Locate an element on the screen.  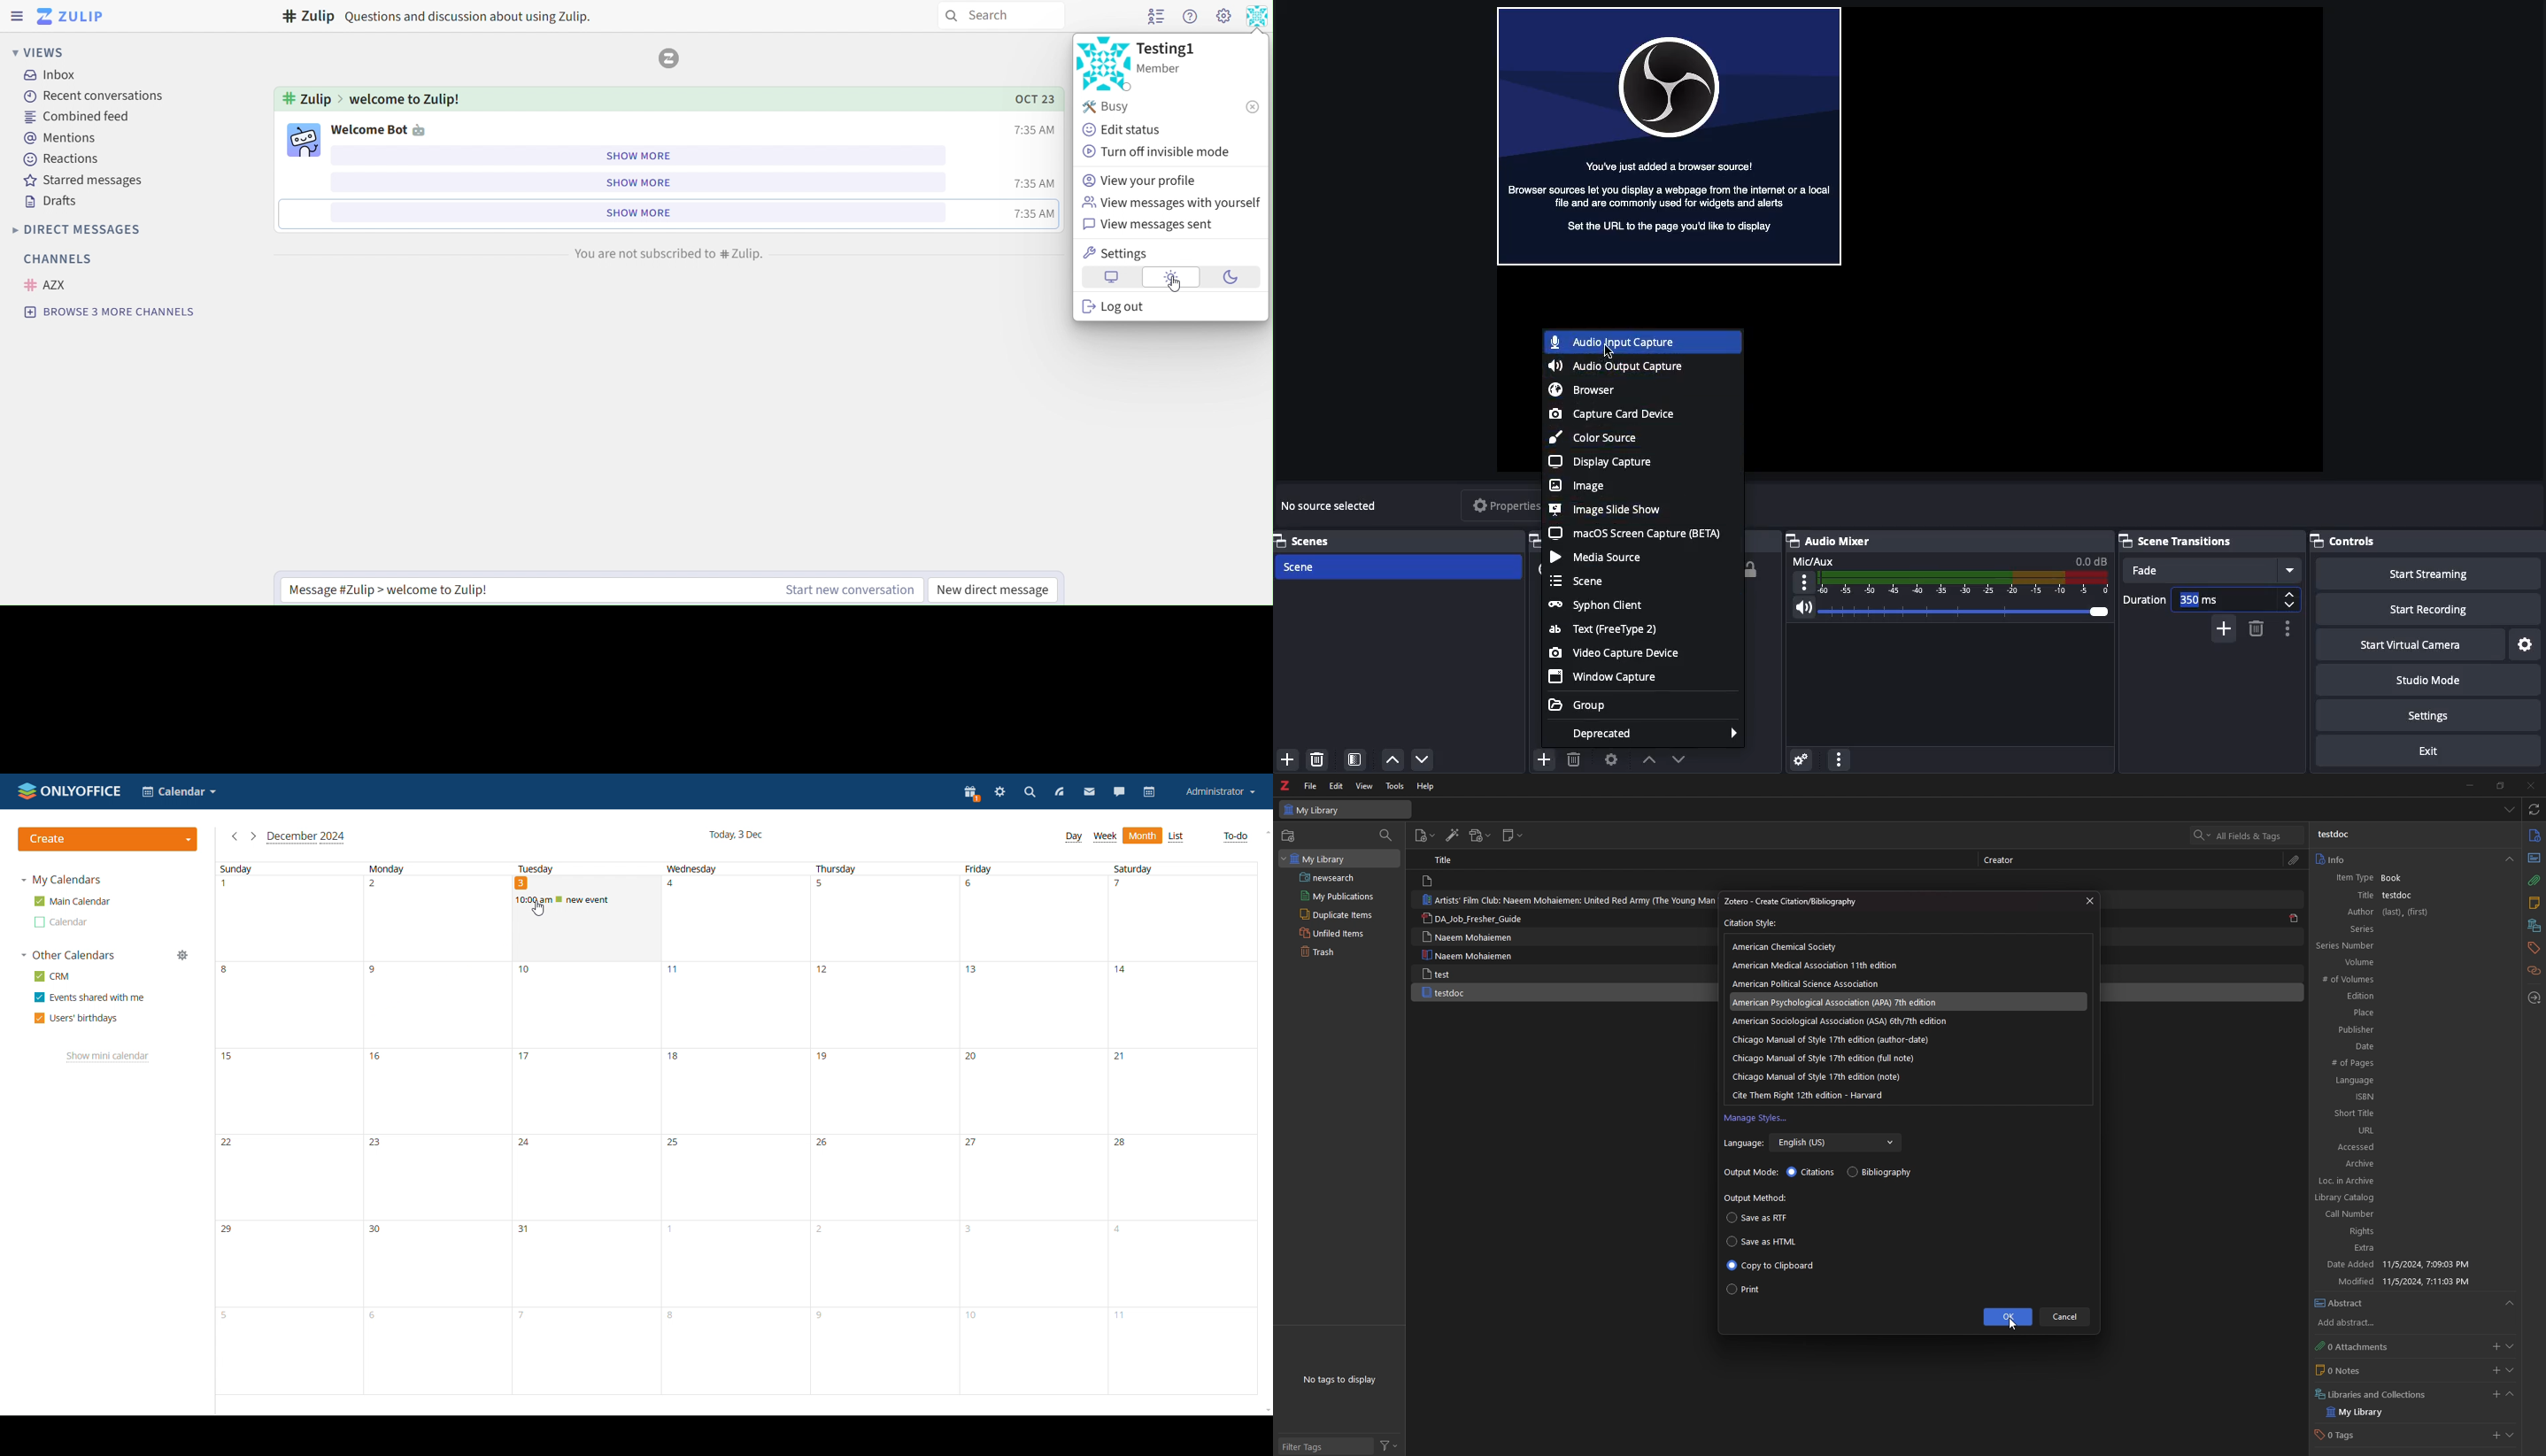
Rights is located at coordinates (2404, 1233).